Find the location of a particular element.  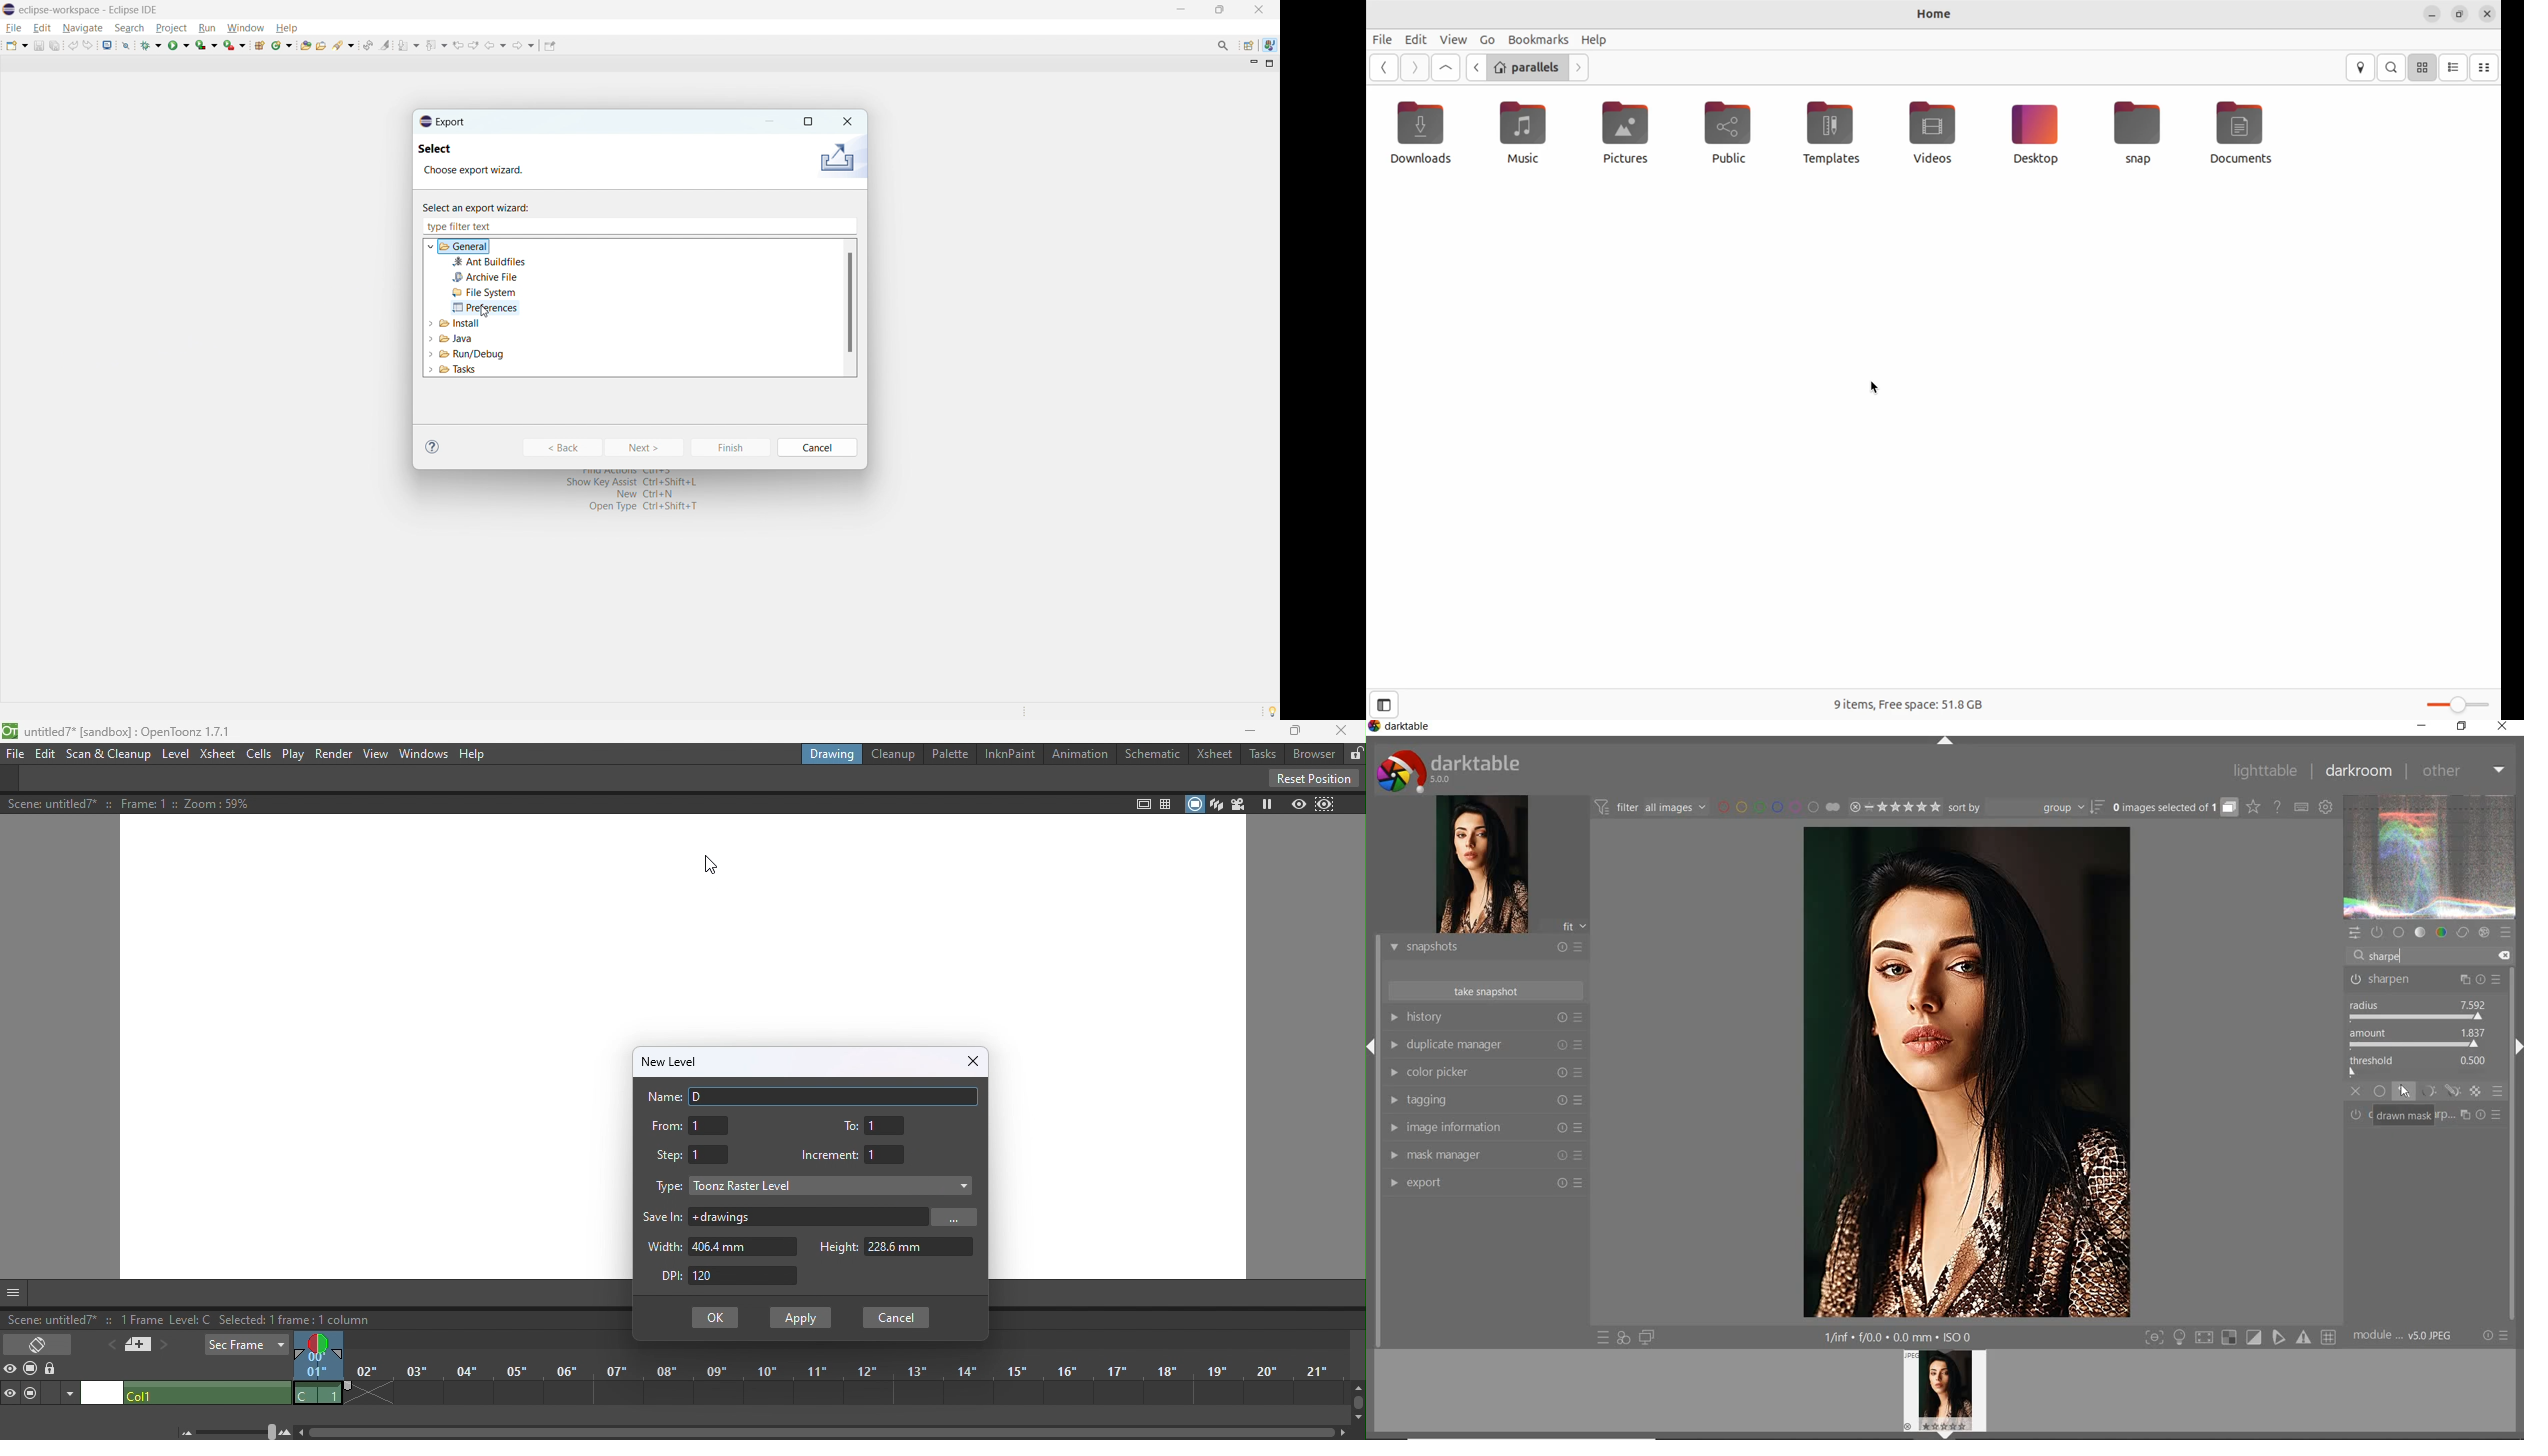

Frames is located at coordinates (850, 1385).